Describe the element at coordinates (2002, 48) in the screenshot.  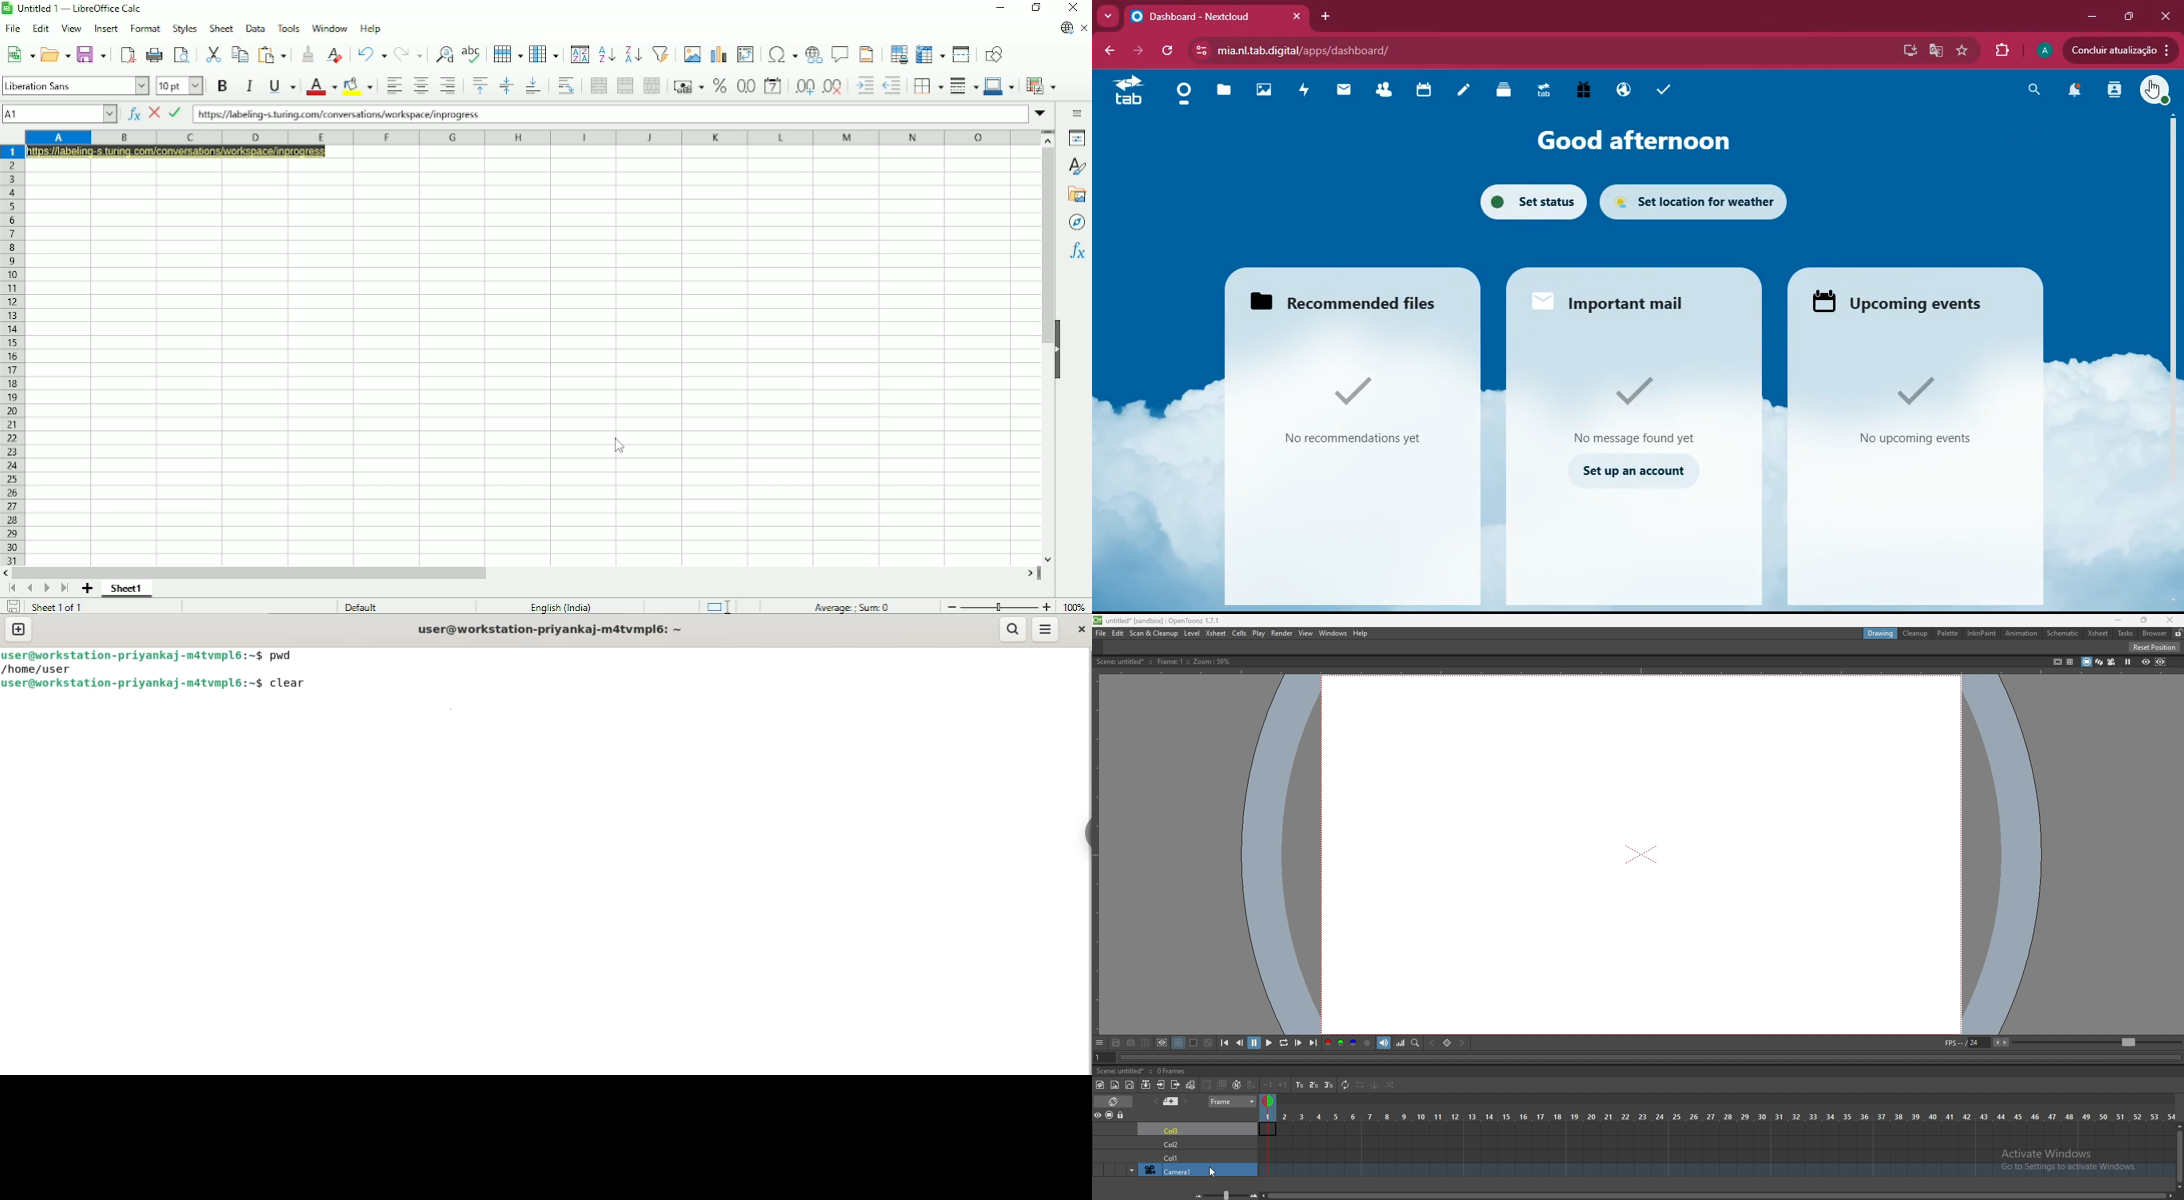
I see `extension` at that location.